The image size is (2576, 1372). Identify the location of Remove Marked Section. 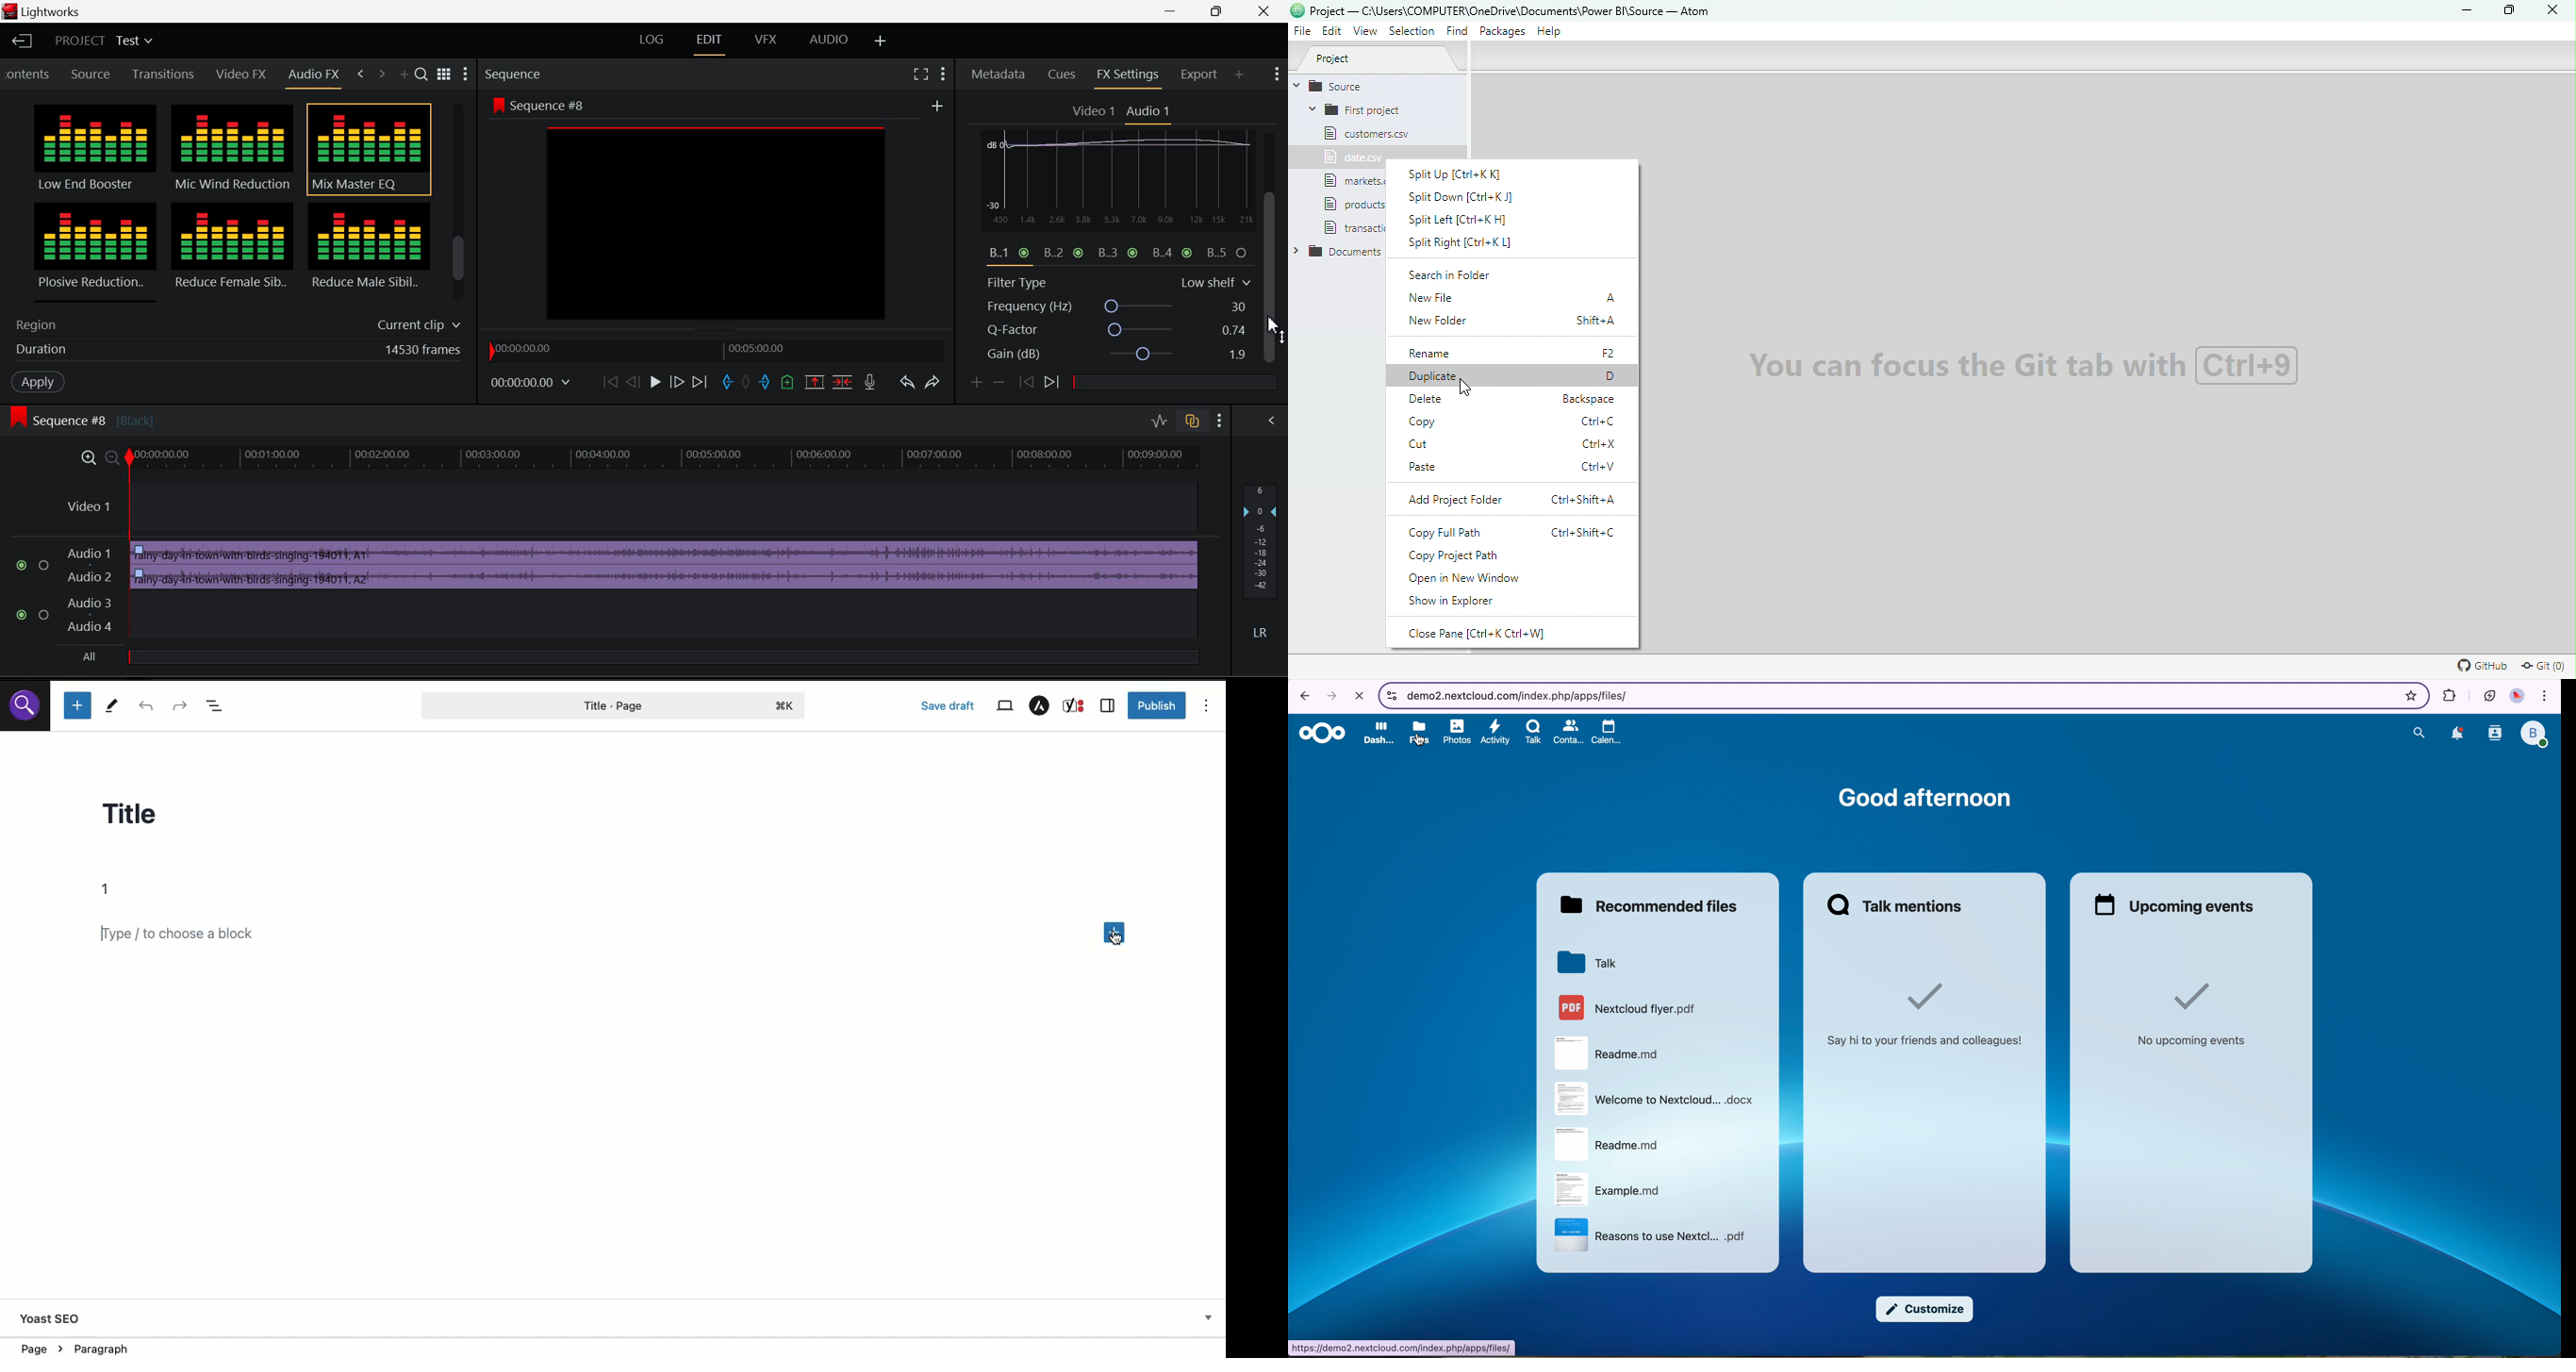
(812, 382).